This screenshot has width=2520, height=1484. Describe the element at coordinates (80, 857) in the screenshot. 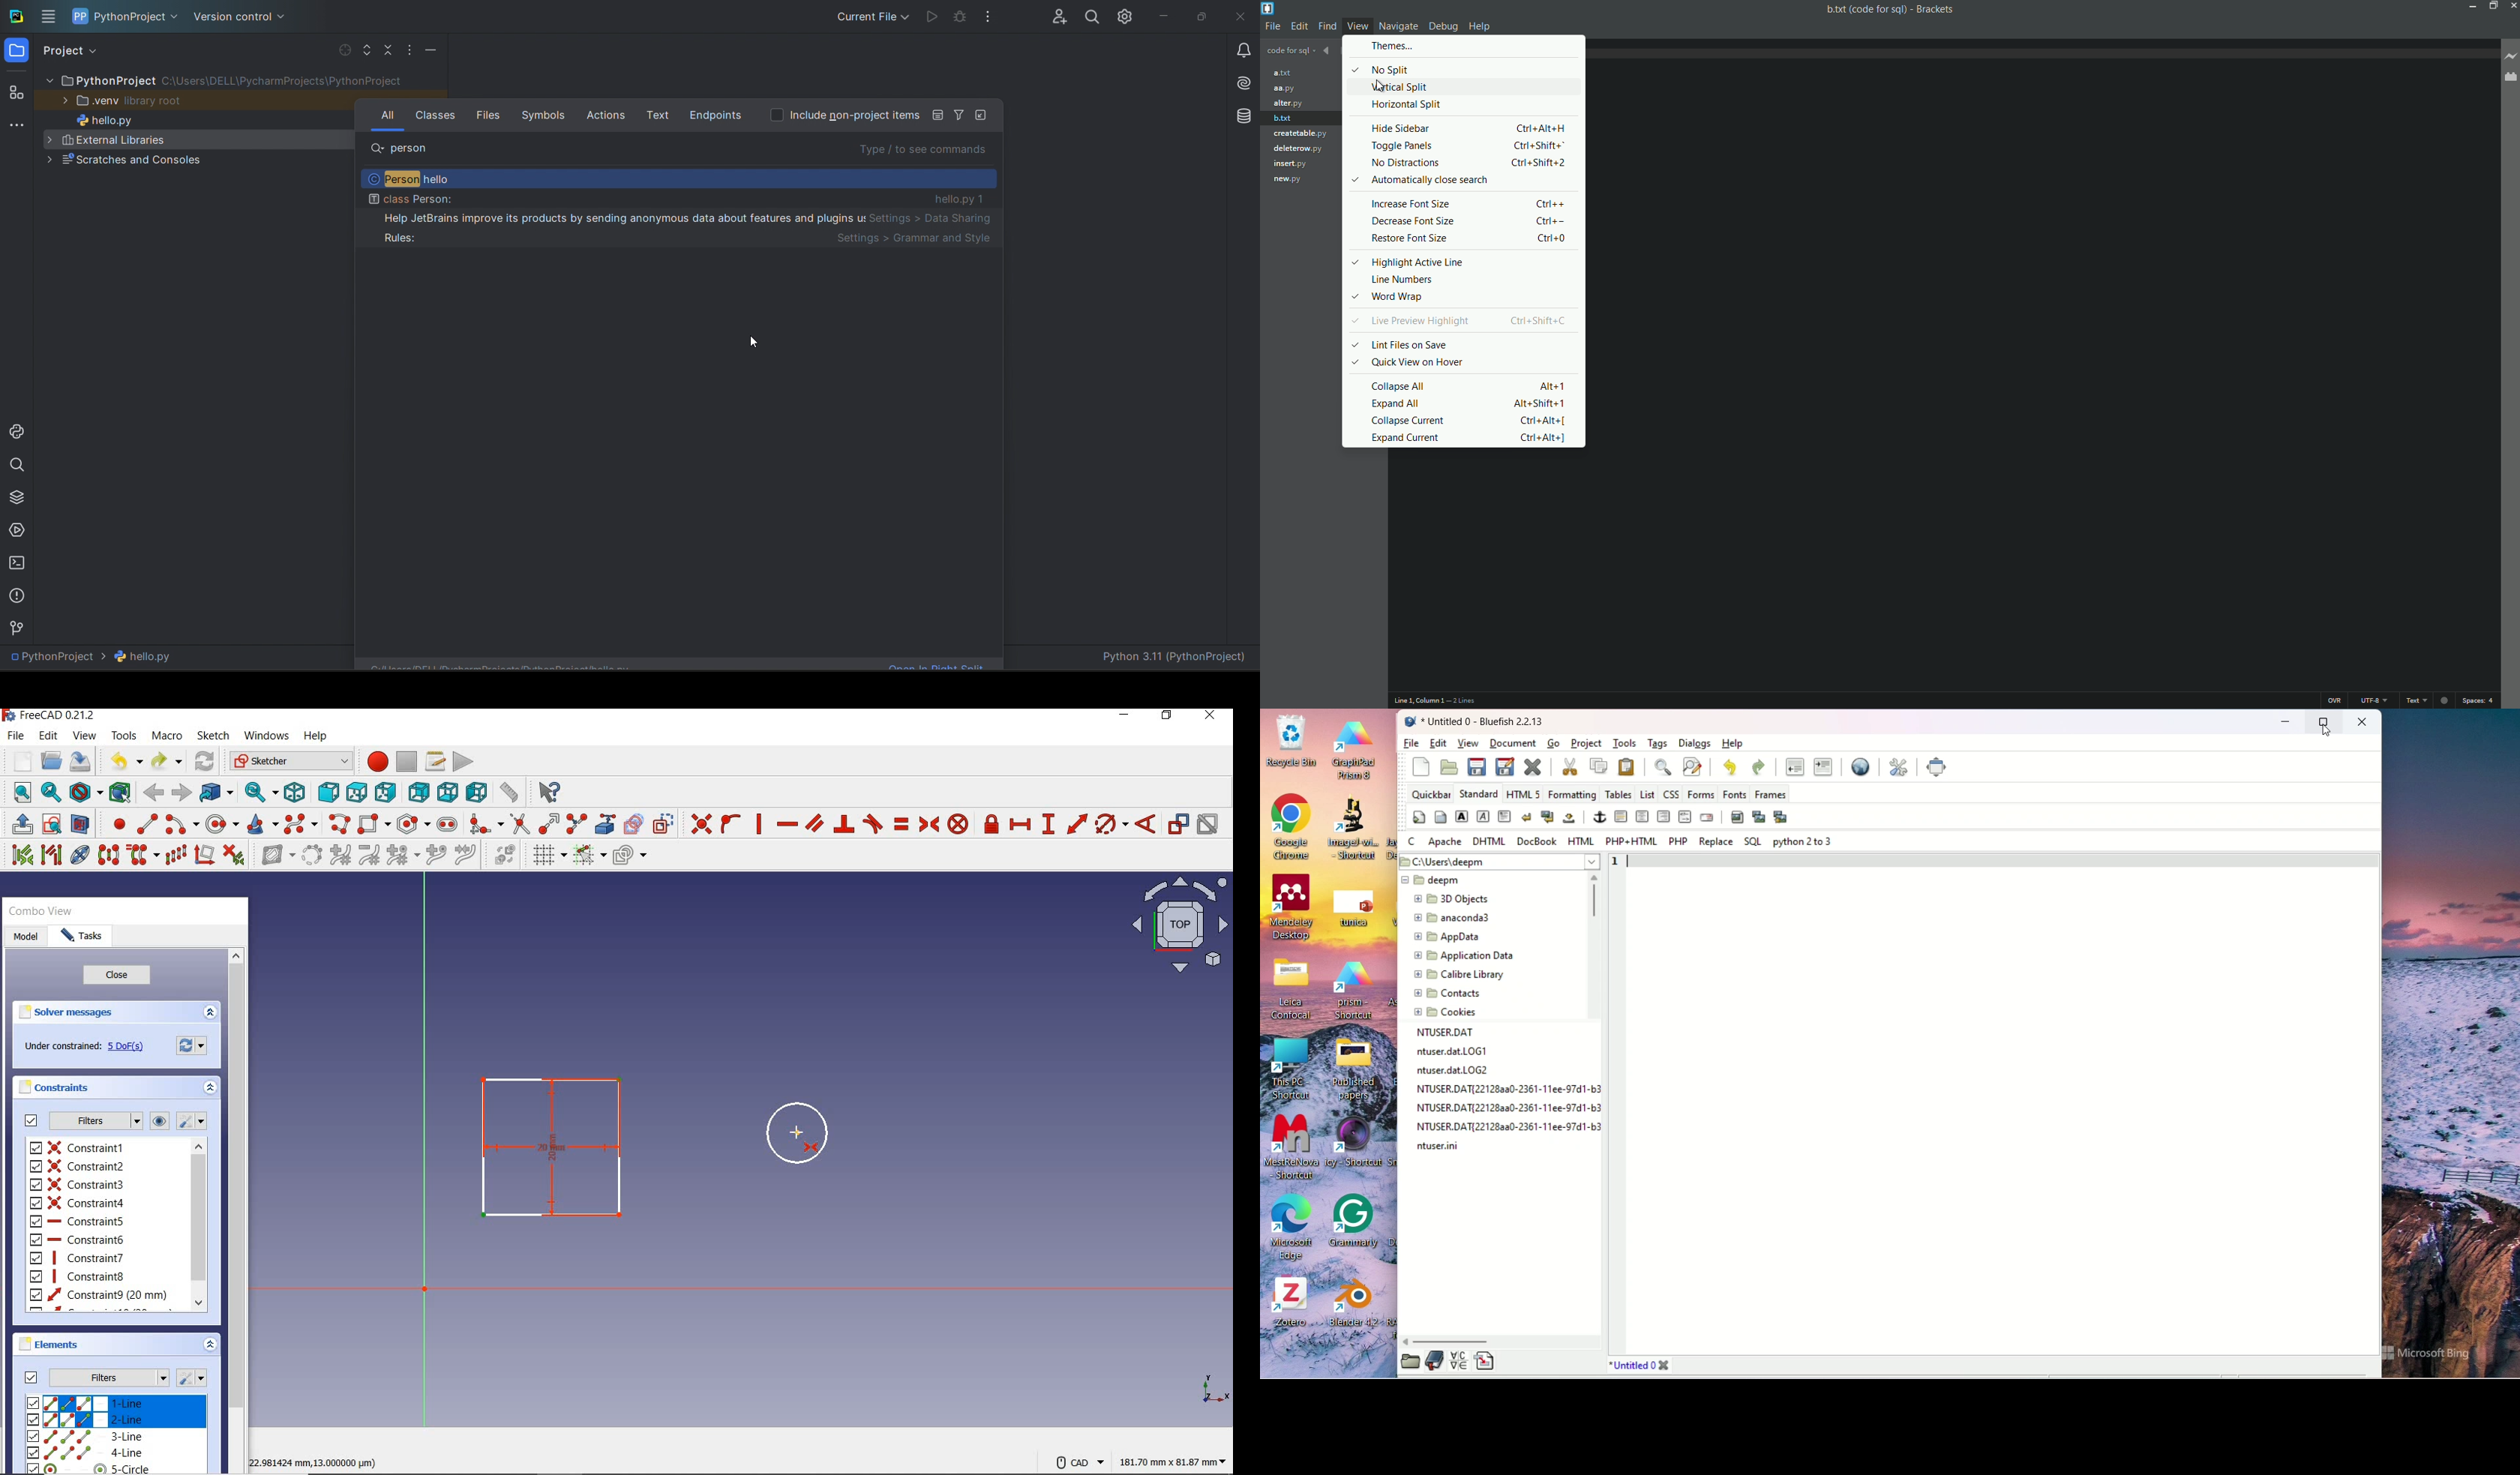

I see `show/hide internal geometry` at that location.